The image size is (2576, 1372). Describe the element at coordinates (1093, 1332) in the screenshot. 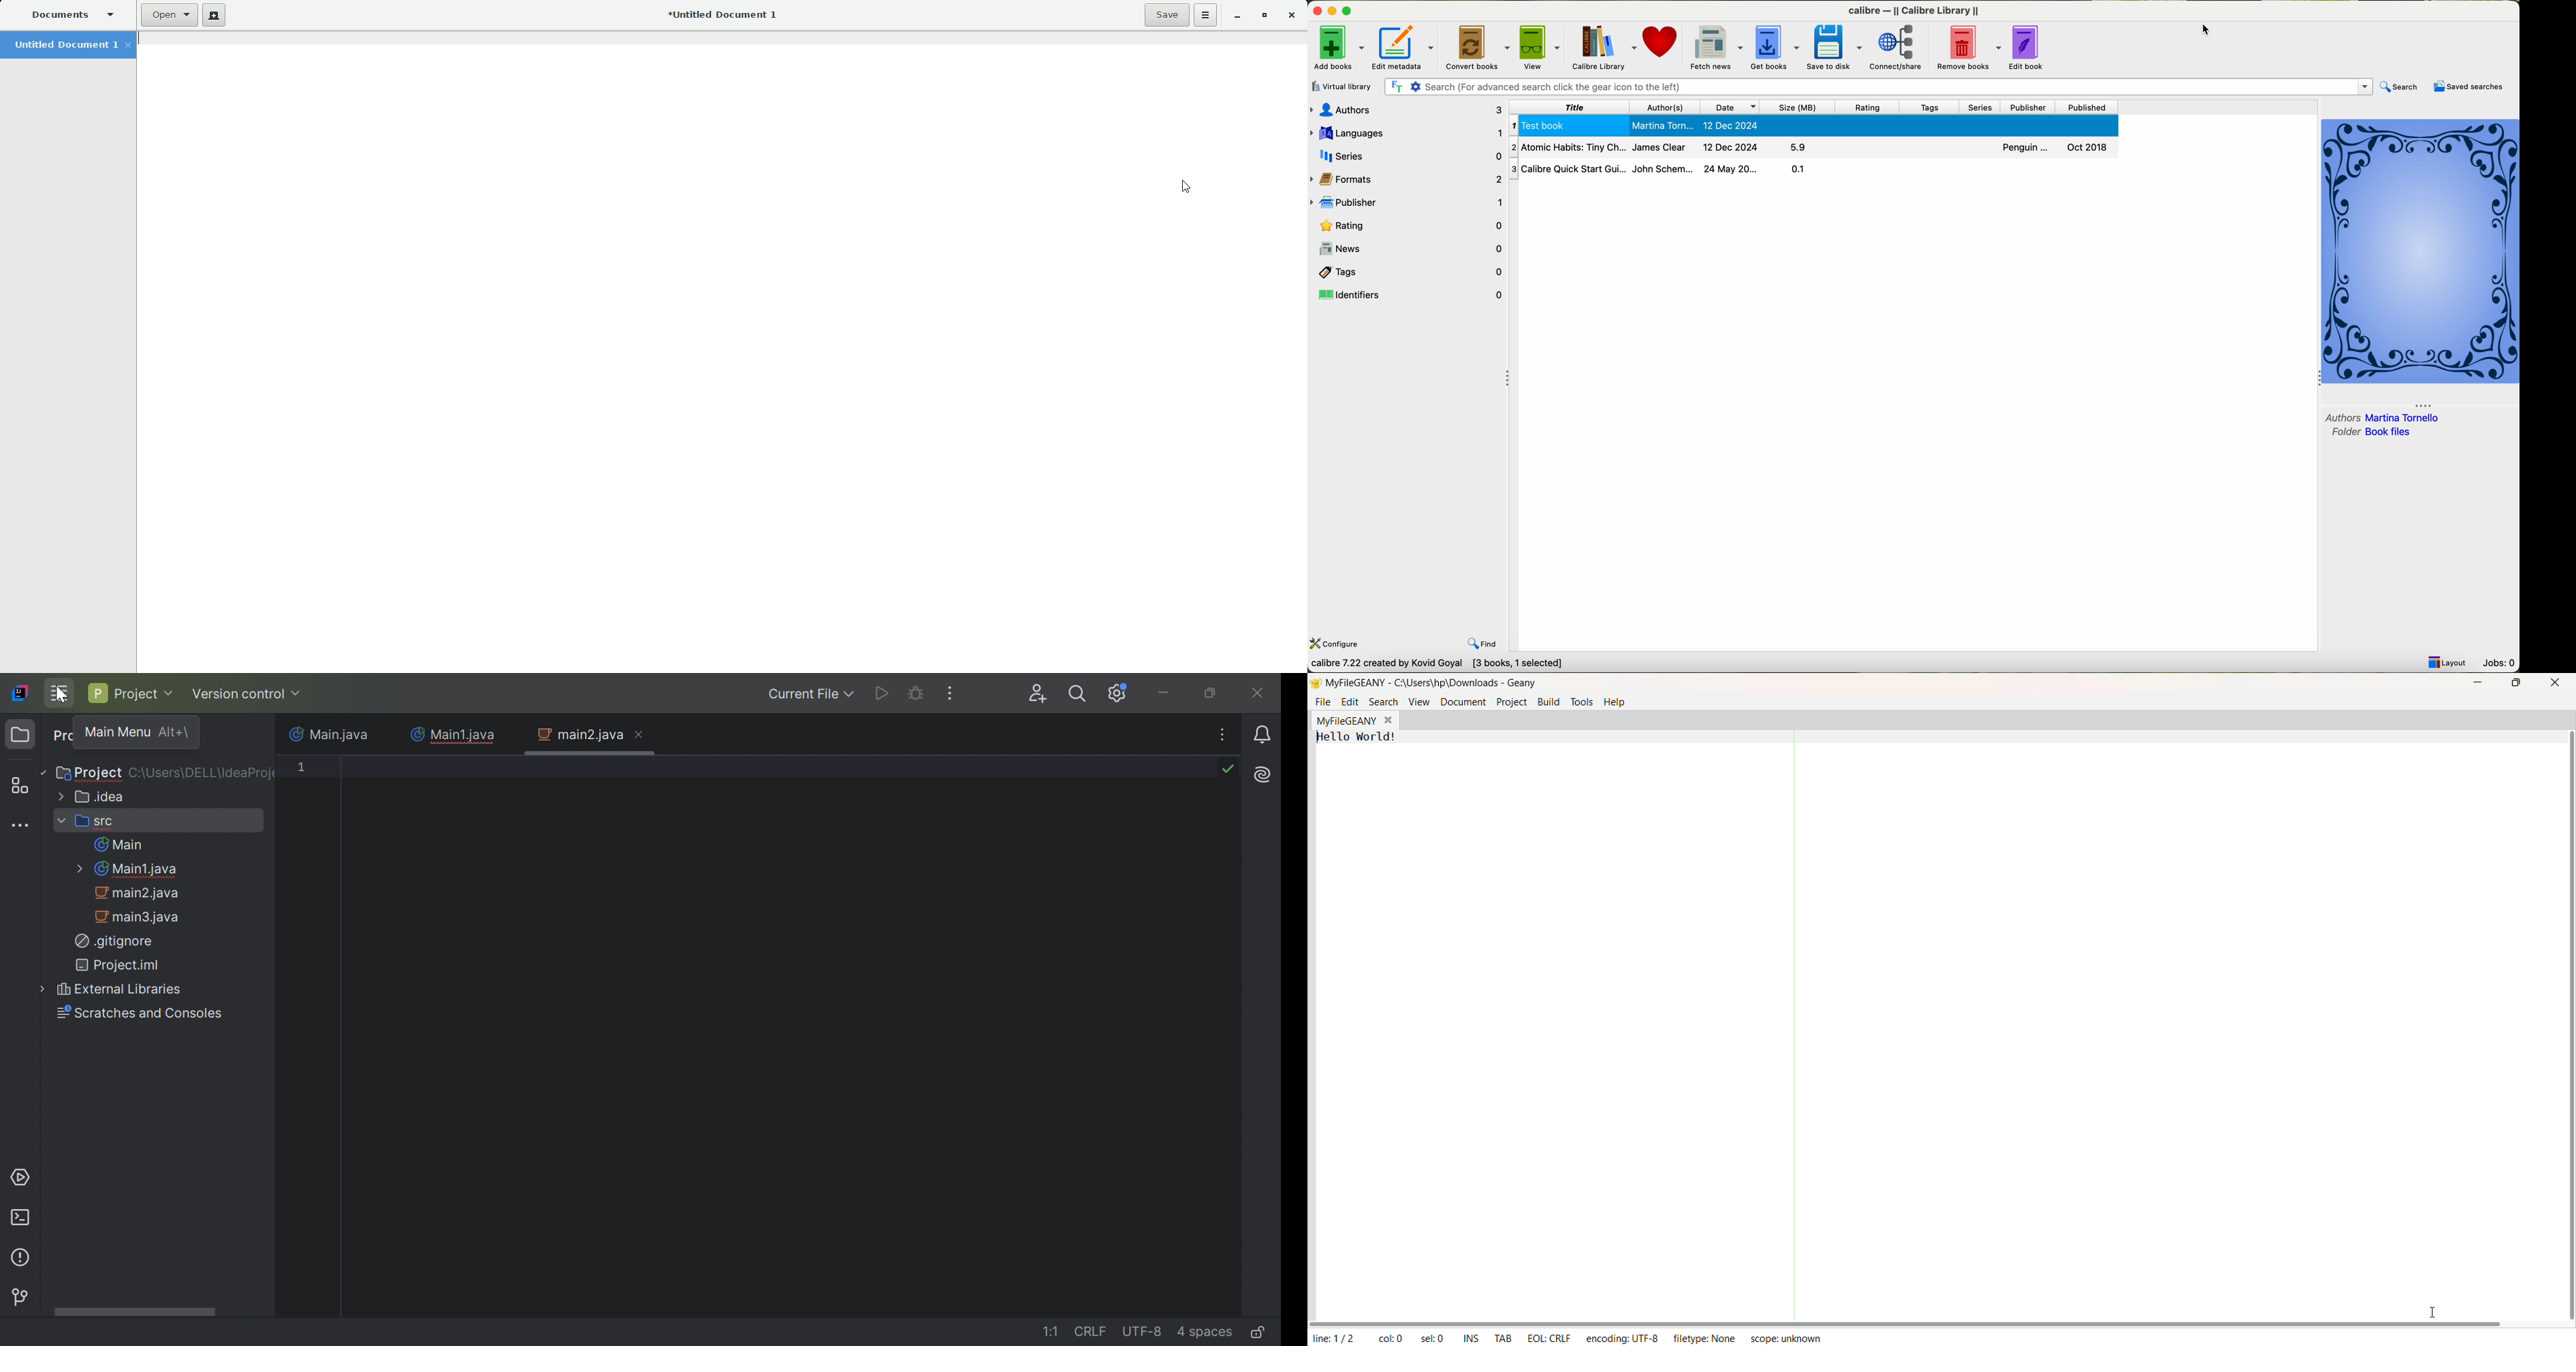

I see `crlf` at that location.